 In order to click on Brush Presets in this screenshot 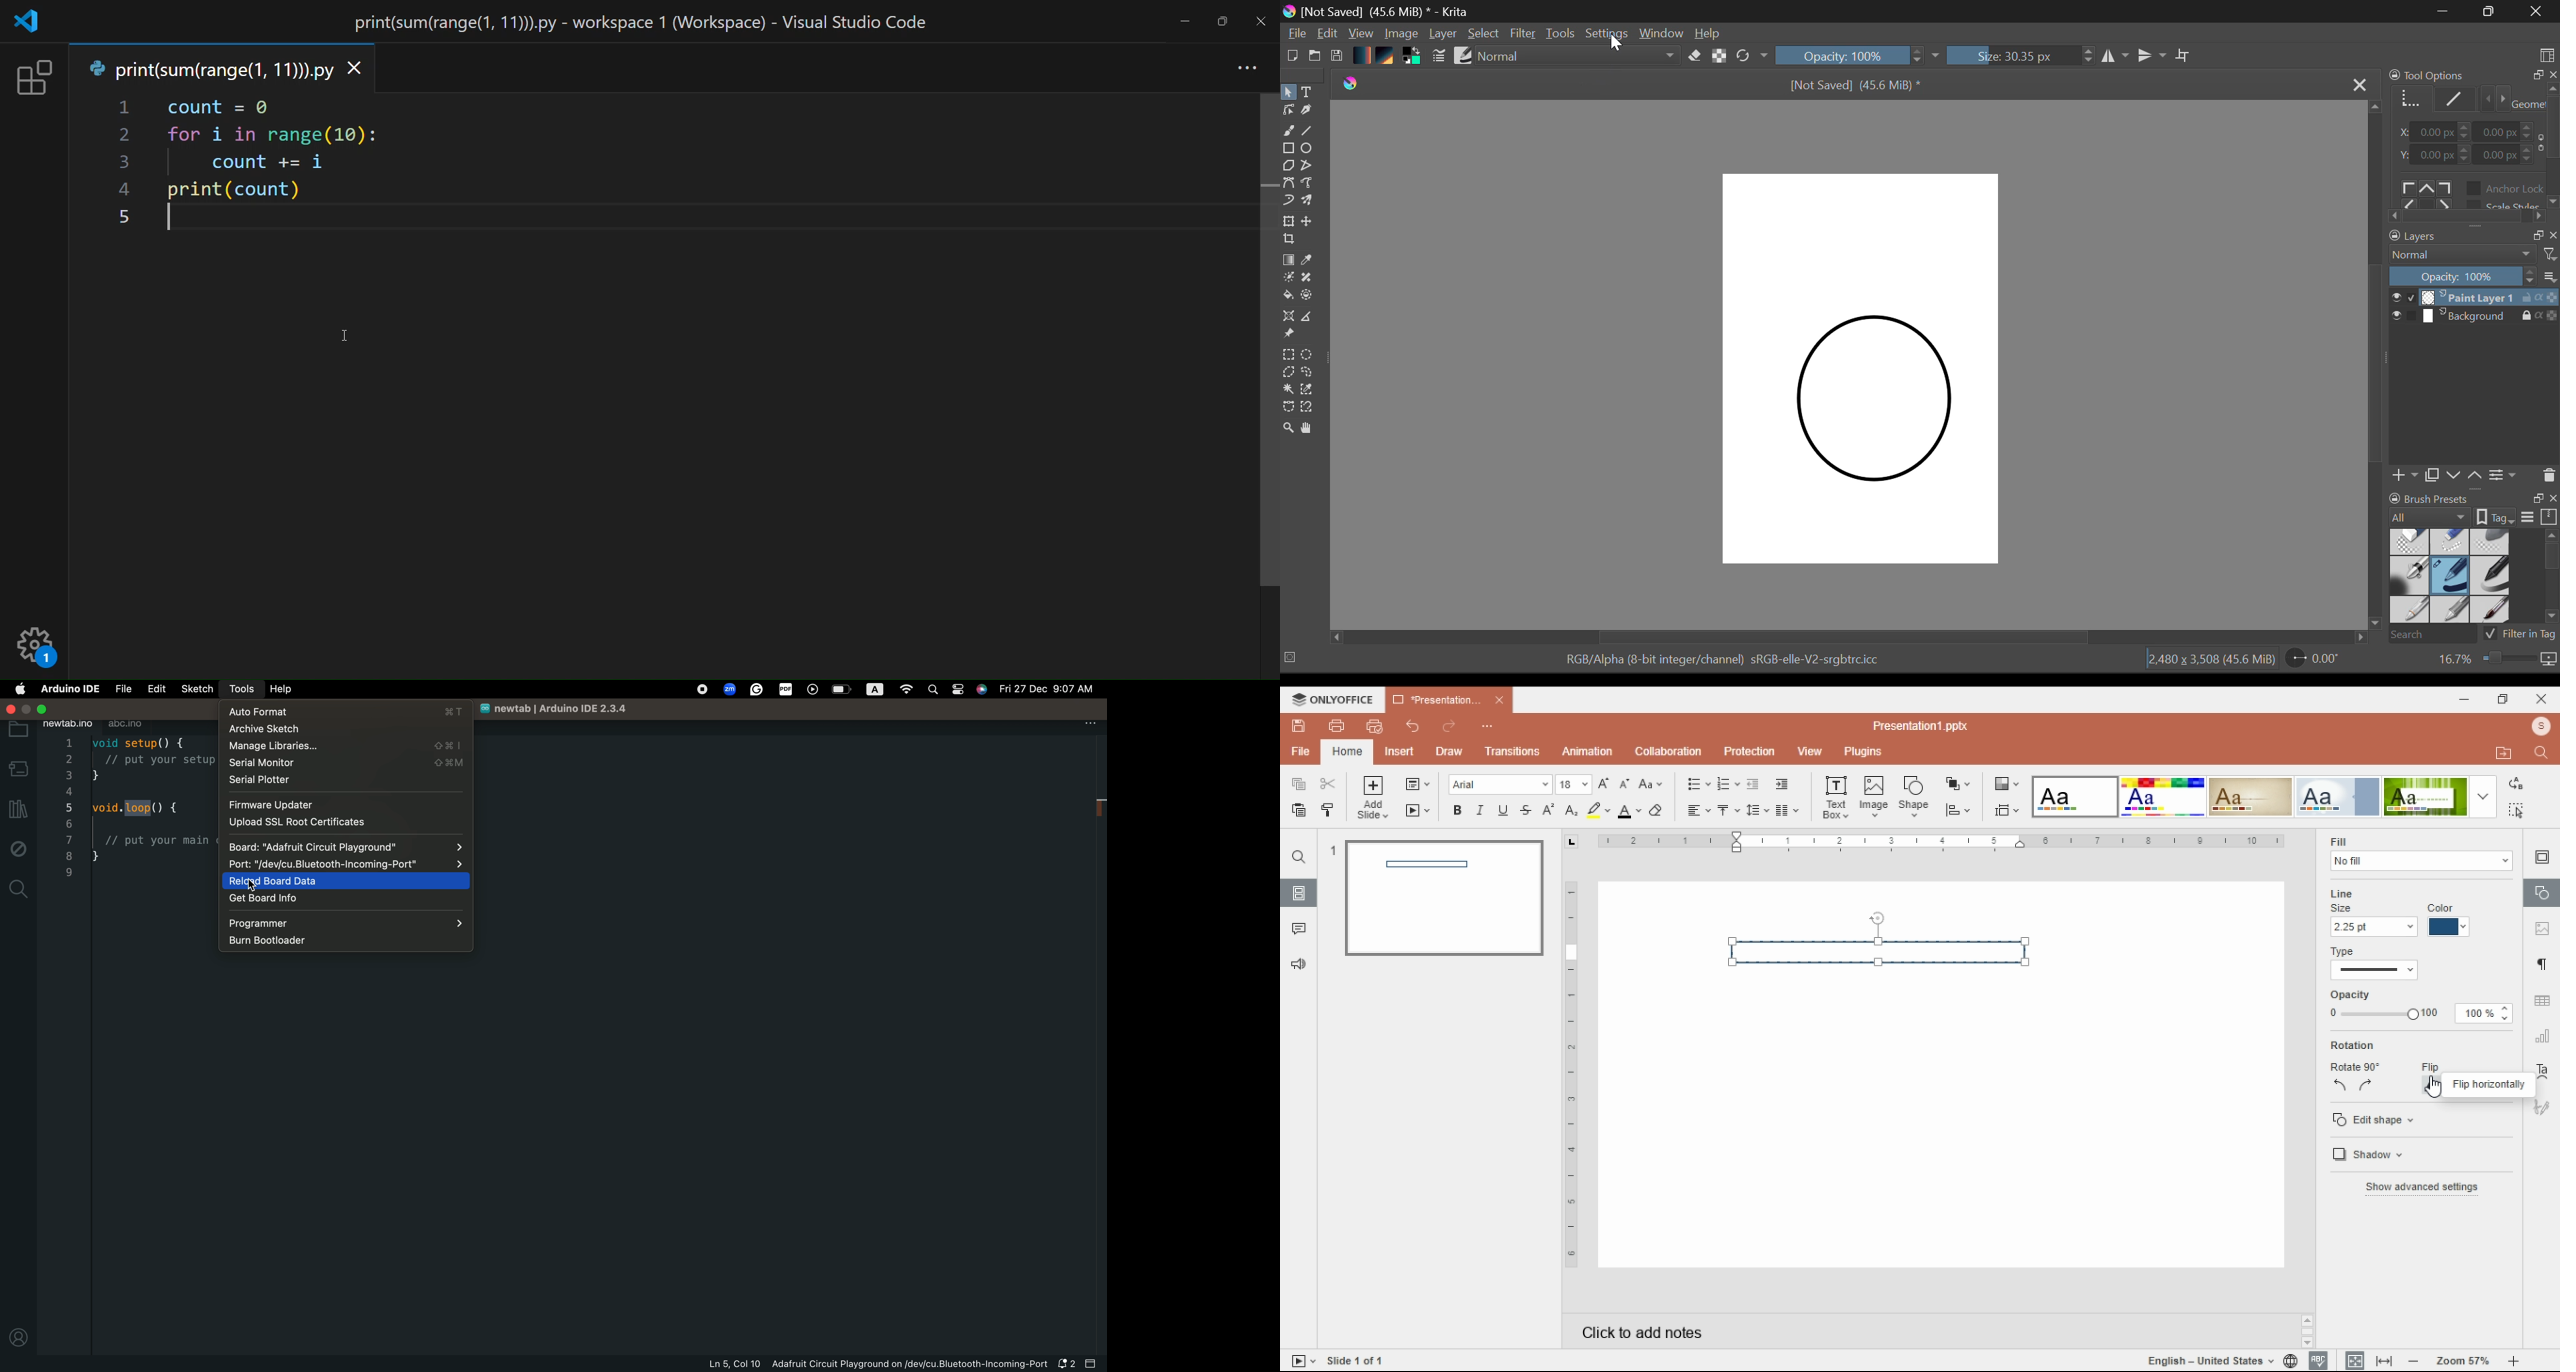, I will do `click(2452, 578)`.